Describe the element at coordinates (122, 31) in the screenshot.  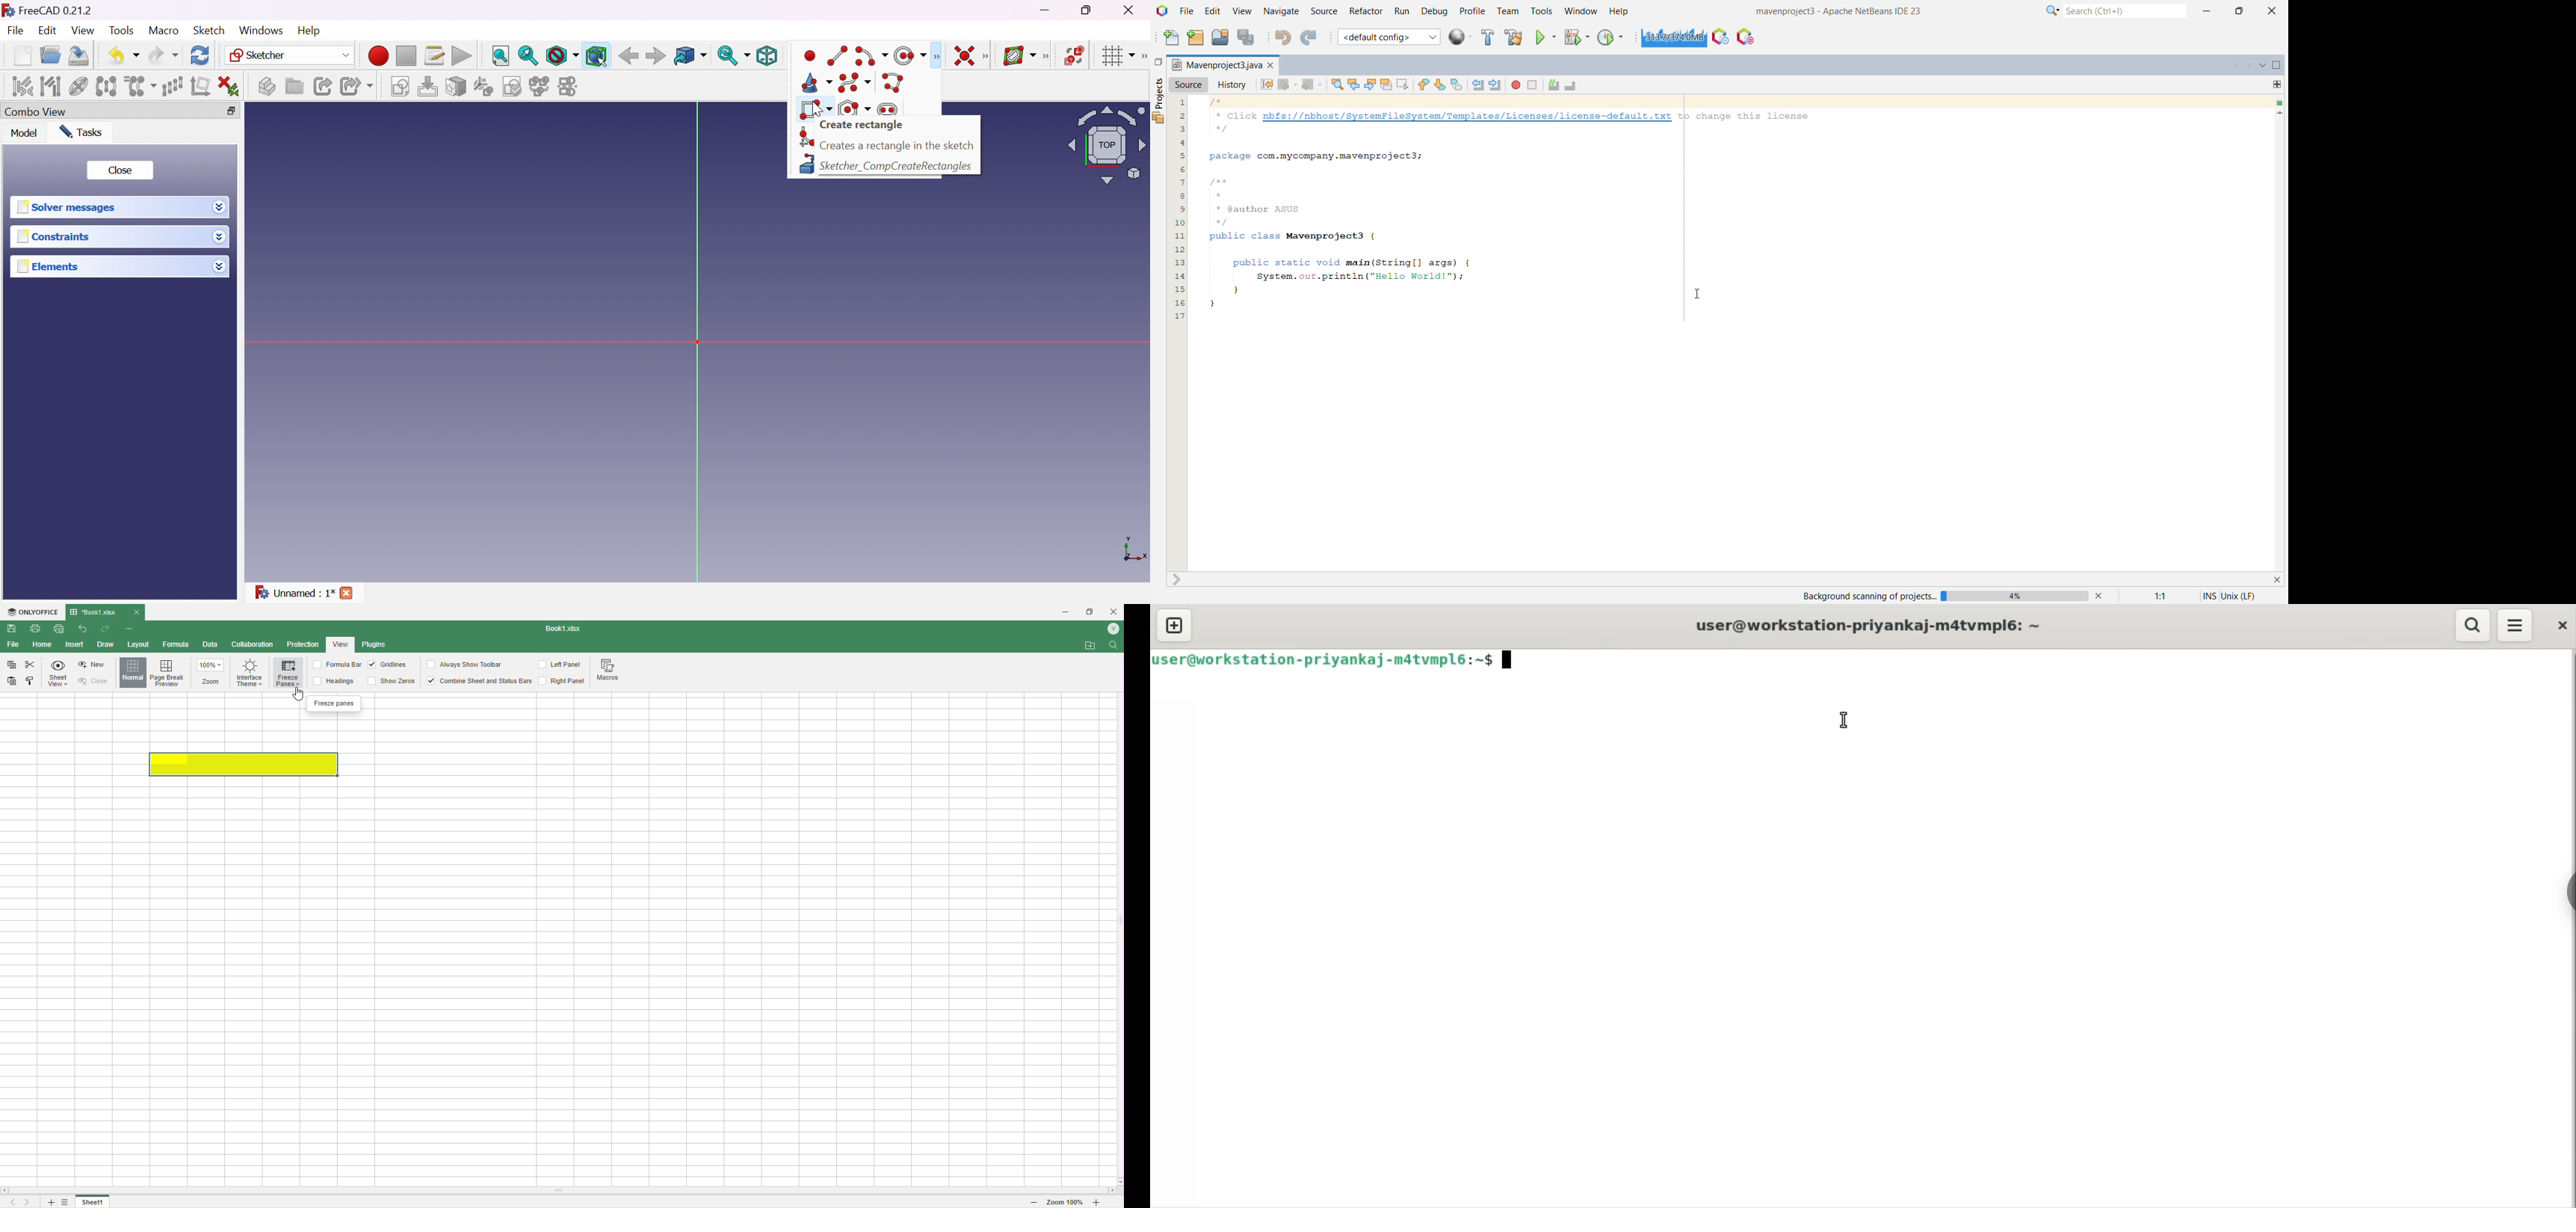
I see `Tools` at that location.